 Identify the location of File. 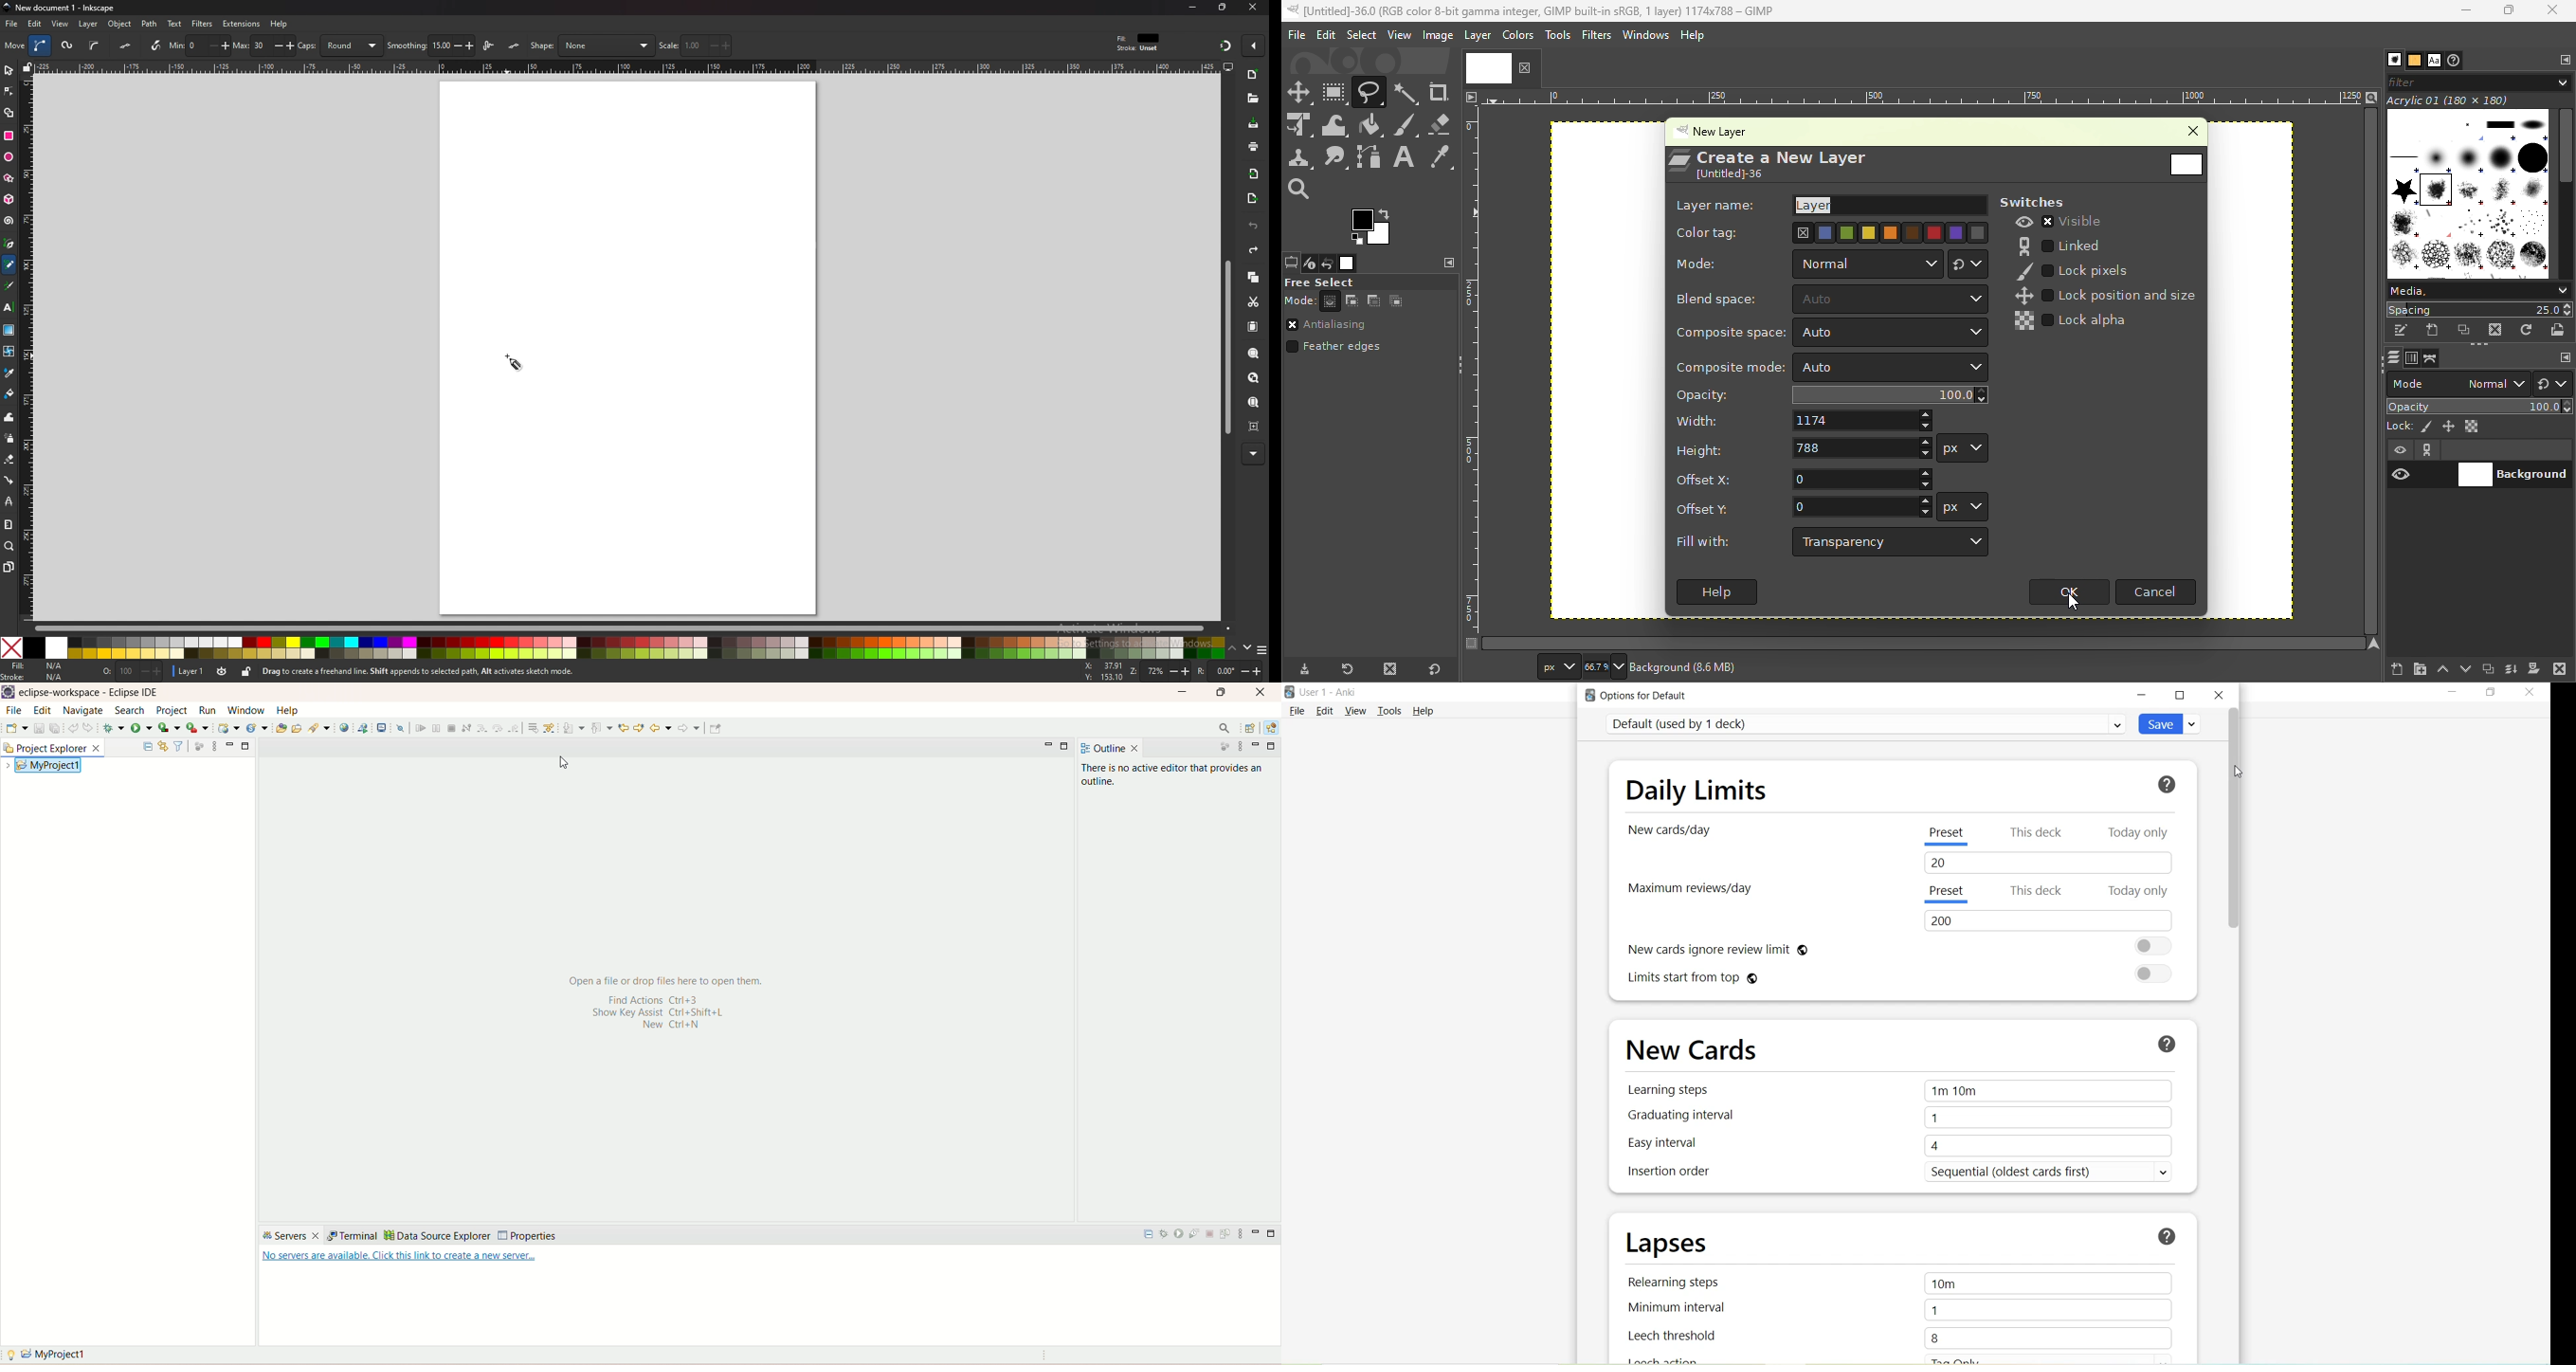
(1297, 710).